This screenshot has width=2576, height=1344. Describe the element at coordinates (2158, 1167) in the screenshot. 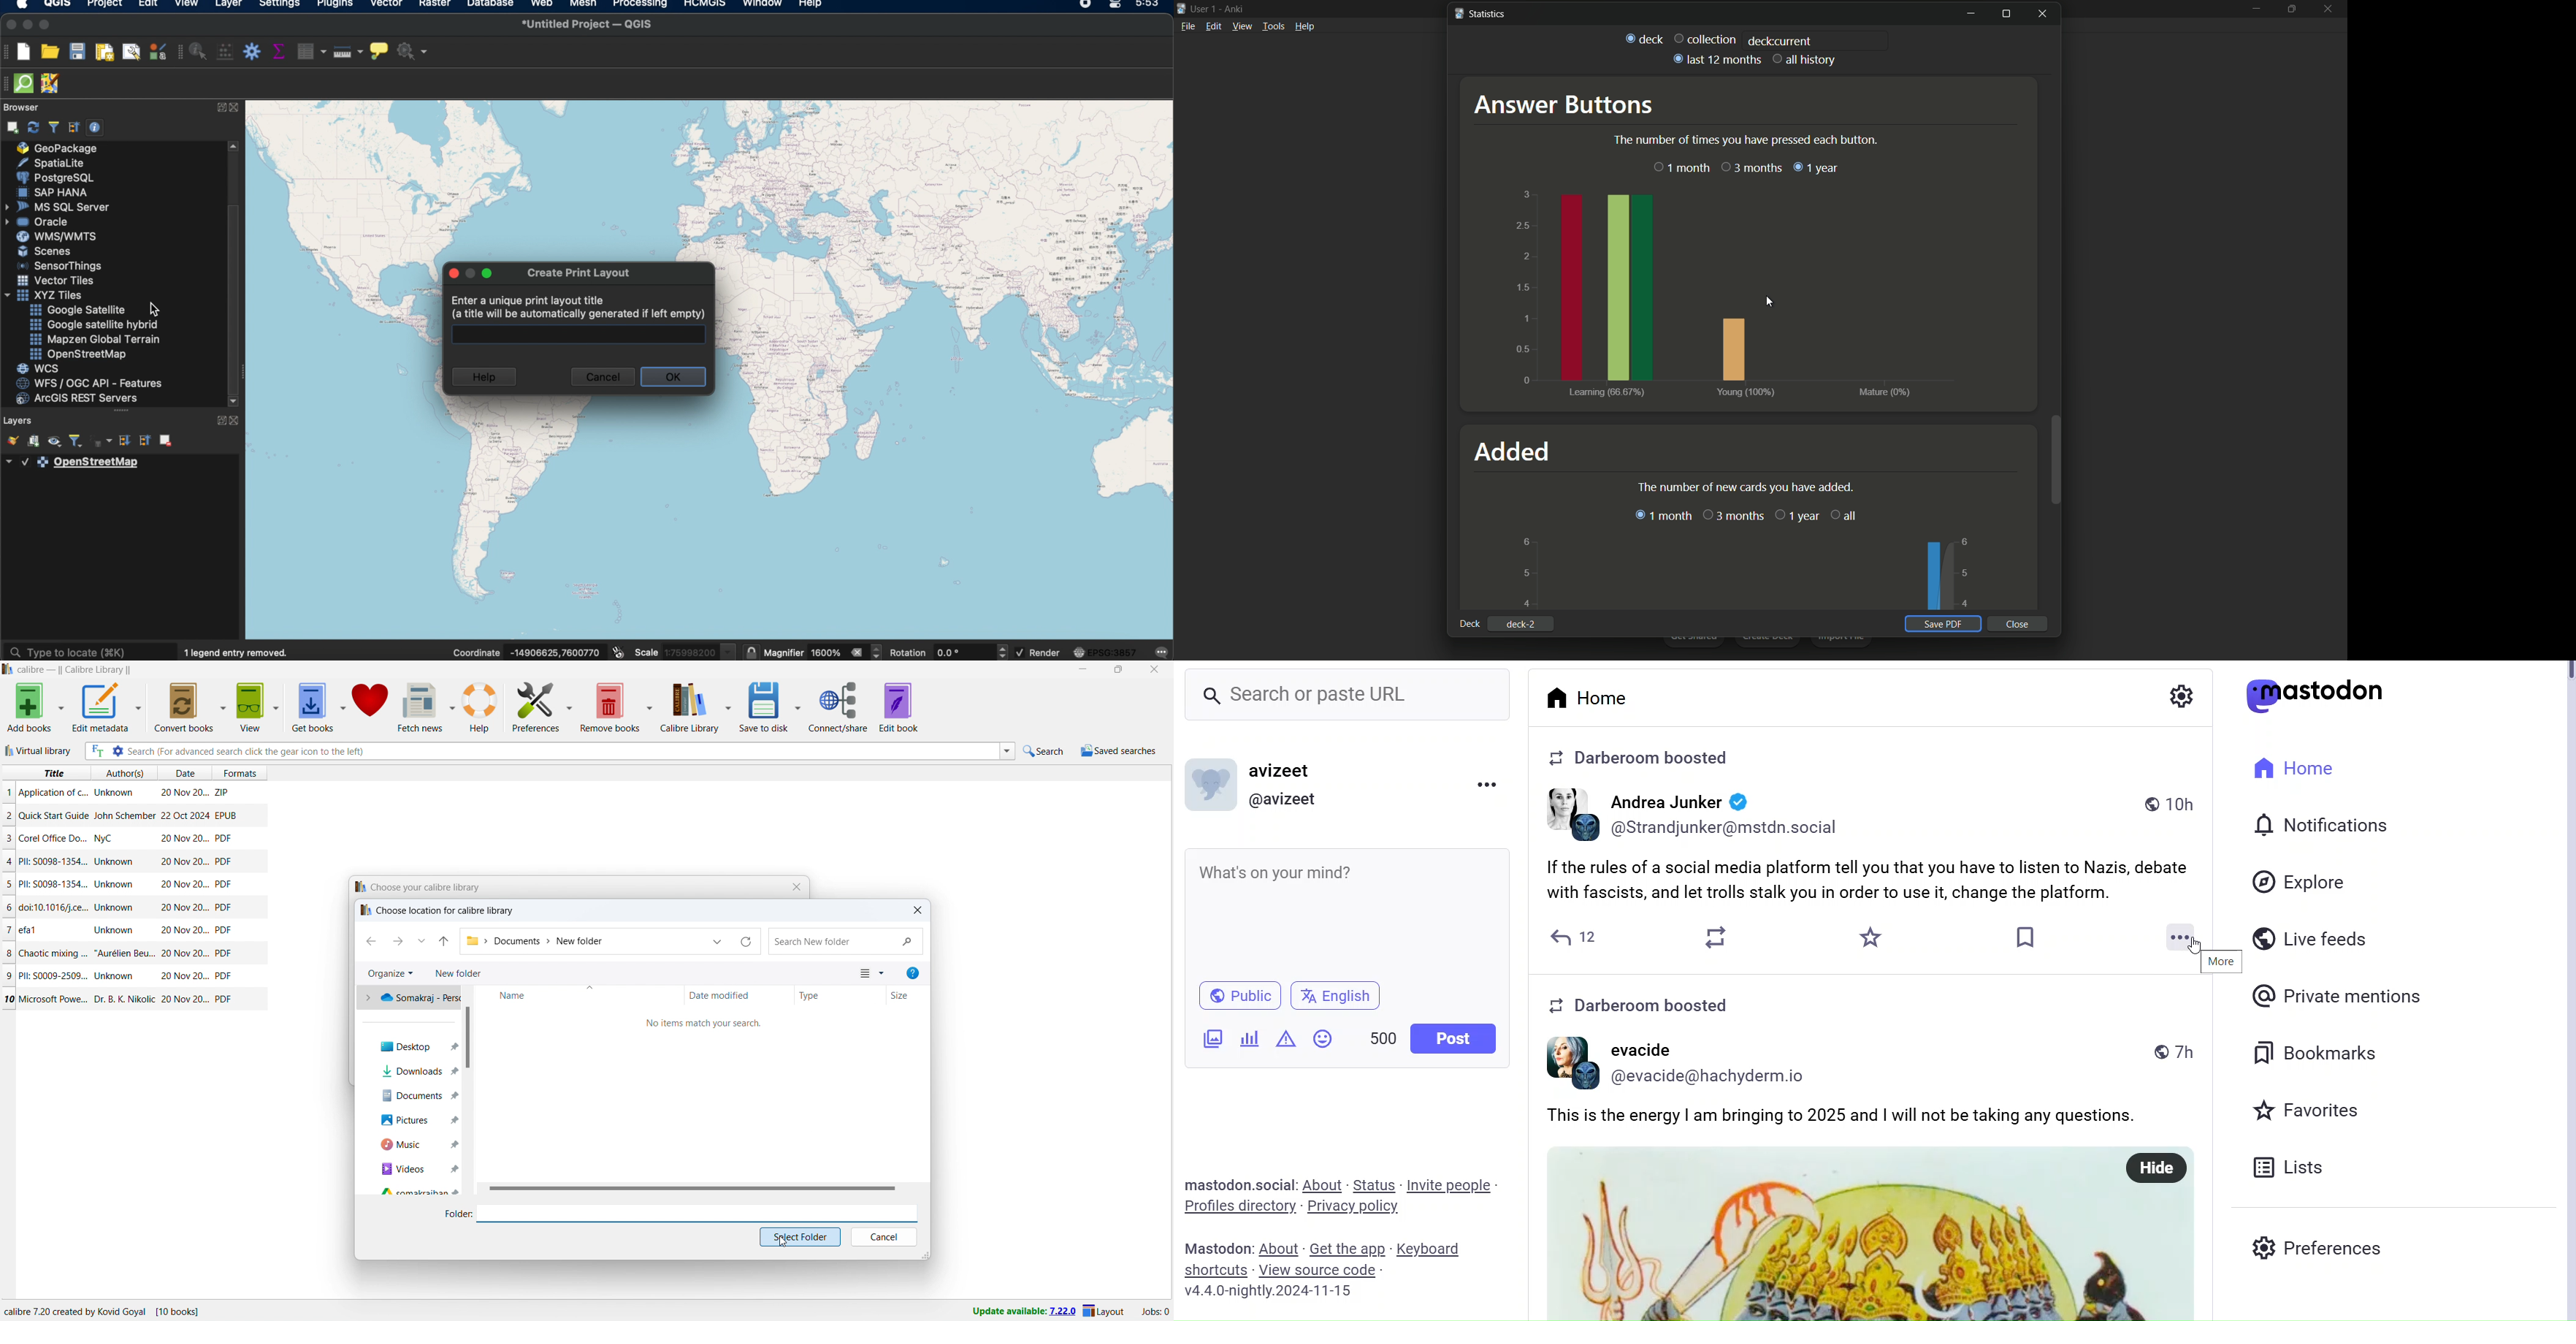

I see `hide` at that location.